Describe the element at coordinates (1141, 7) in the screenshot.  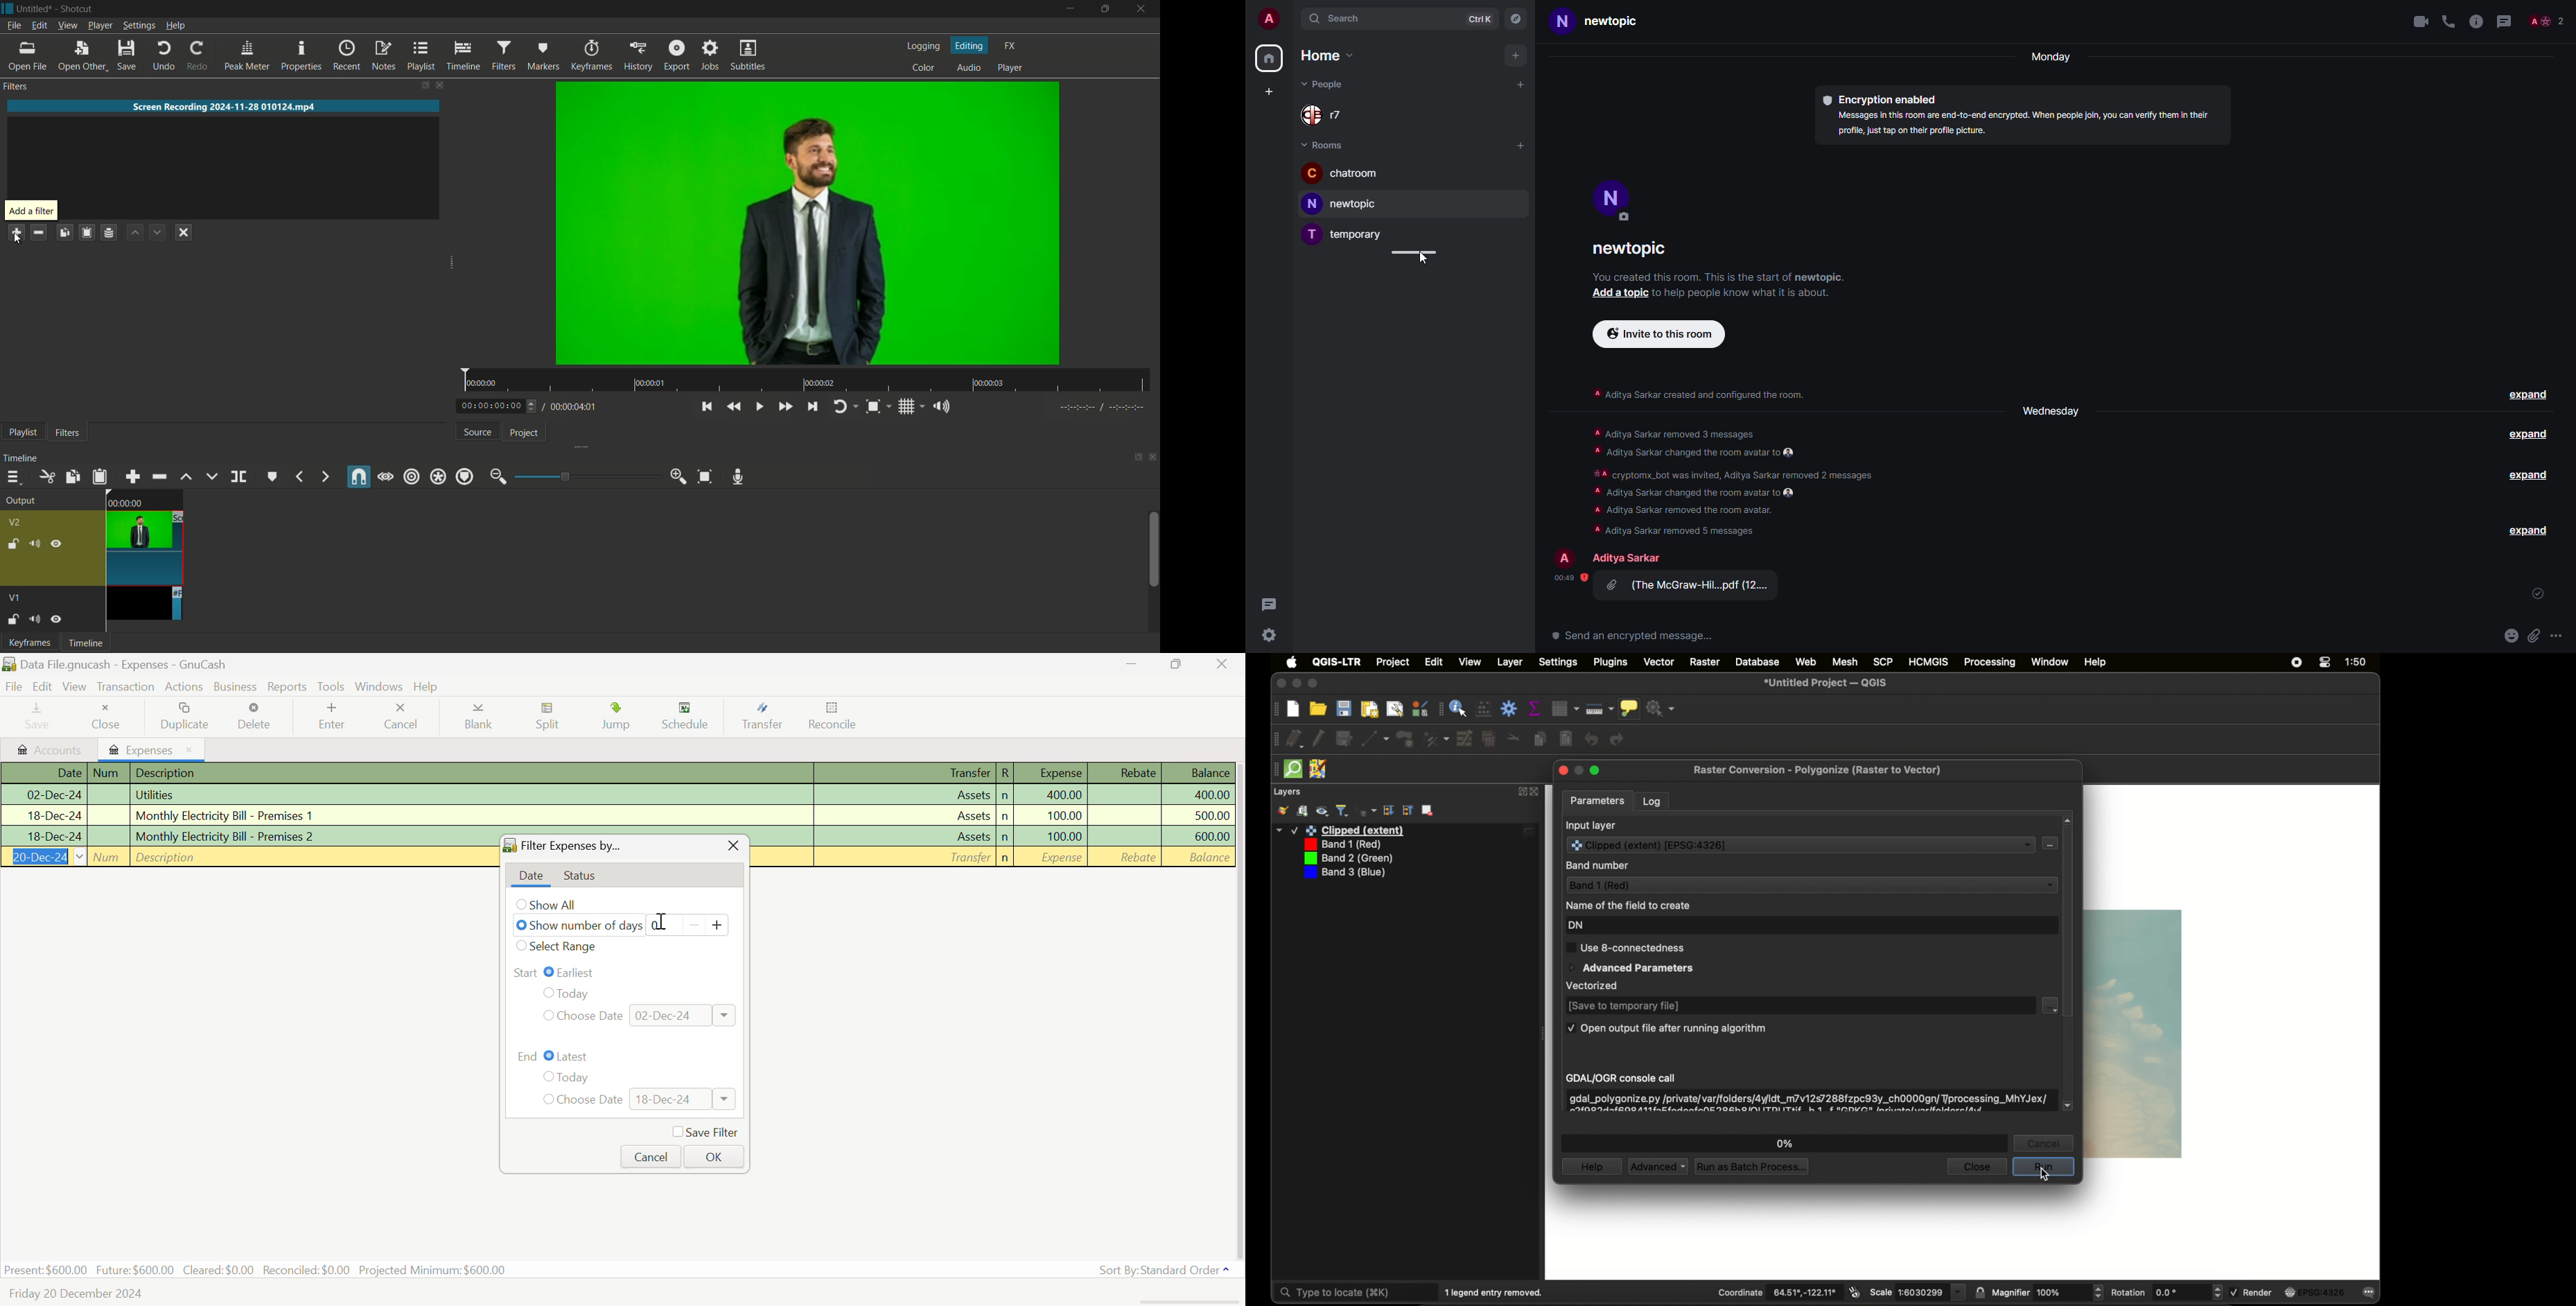
I see `Close` at that location.